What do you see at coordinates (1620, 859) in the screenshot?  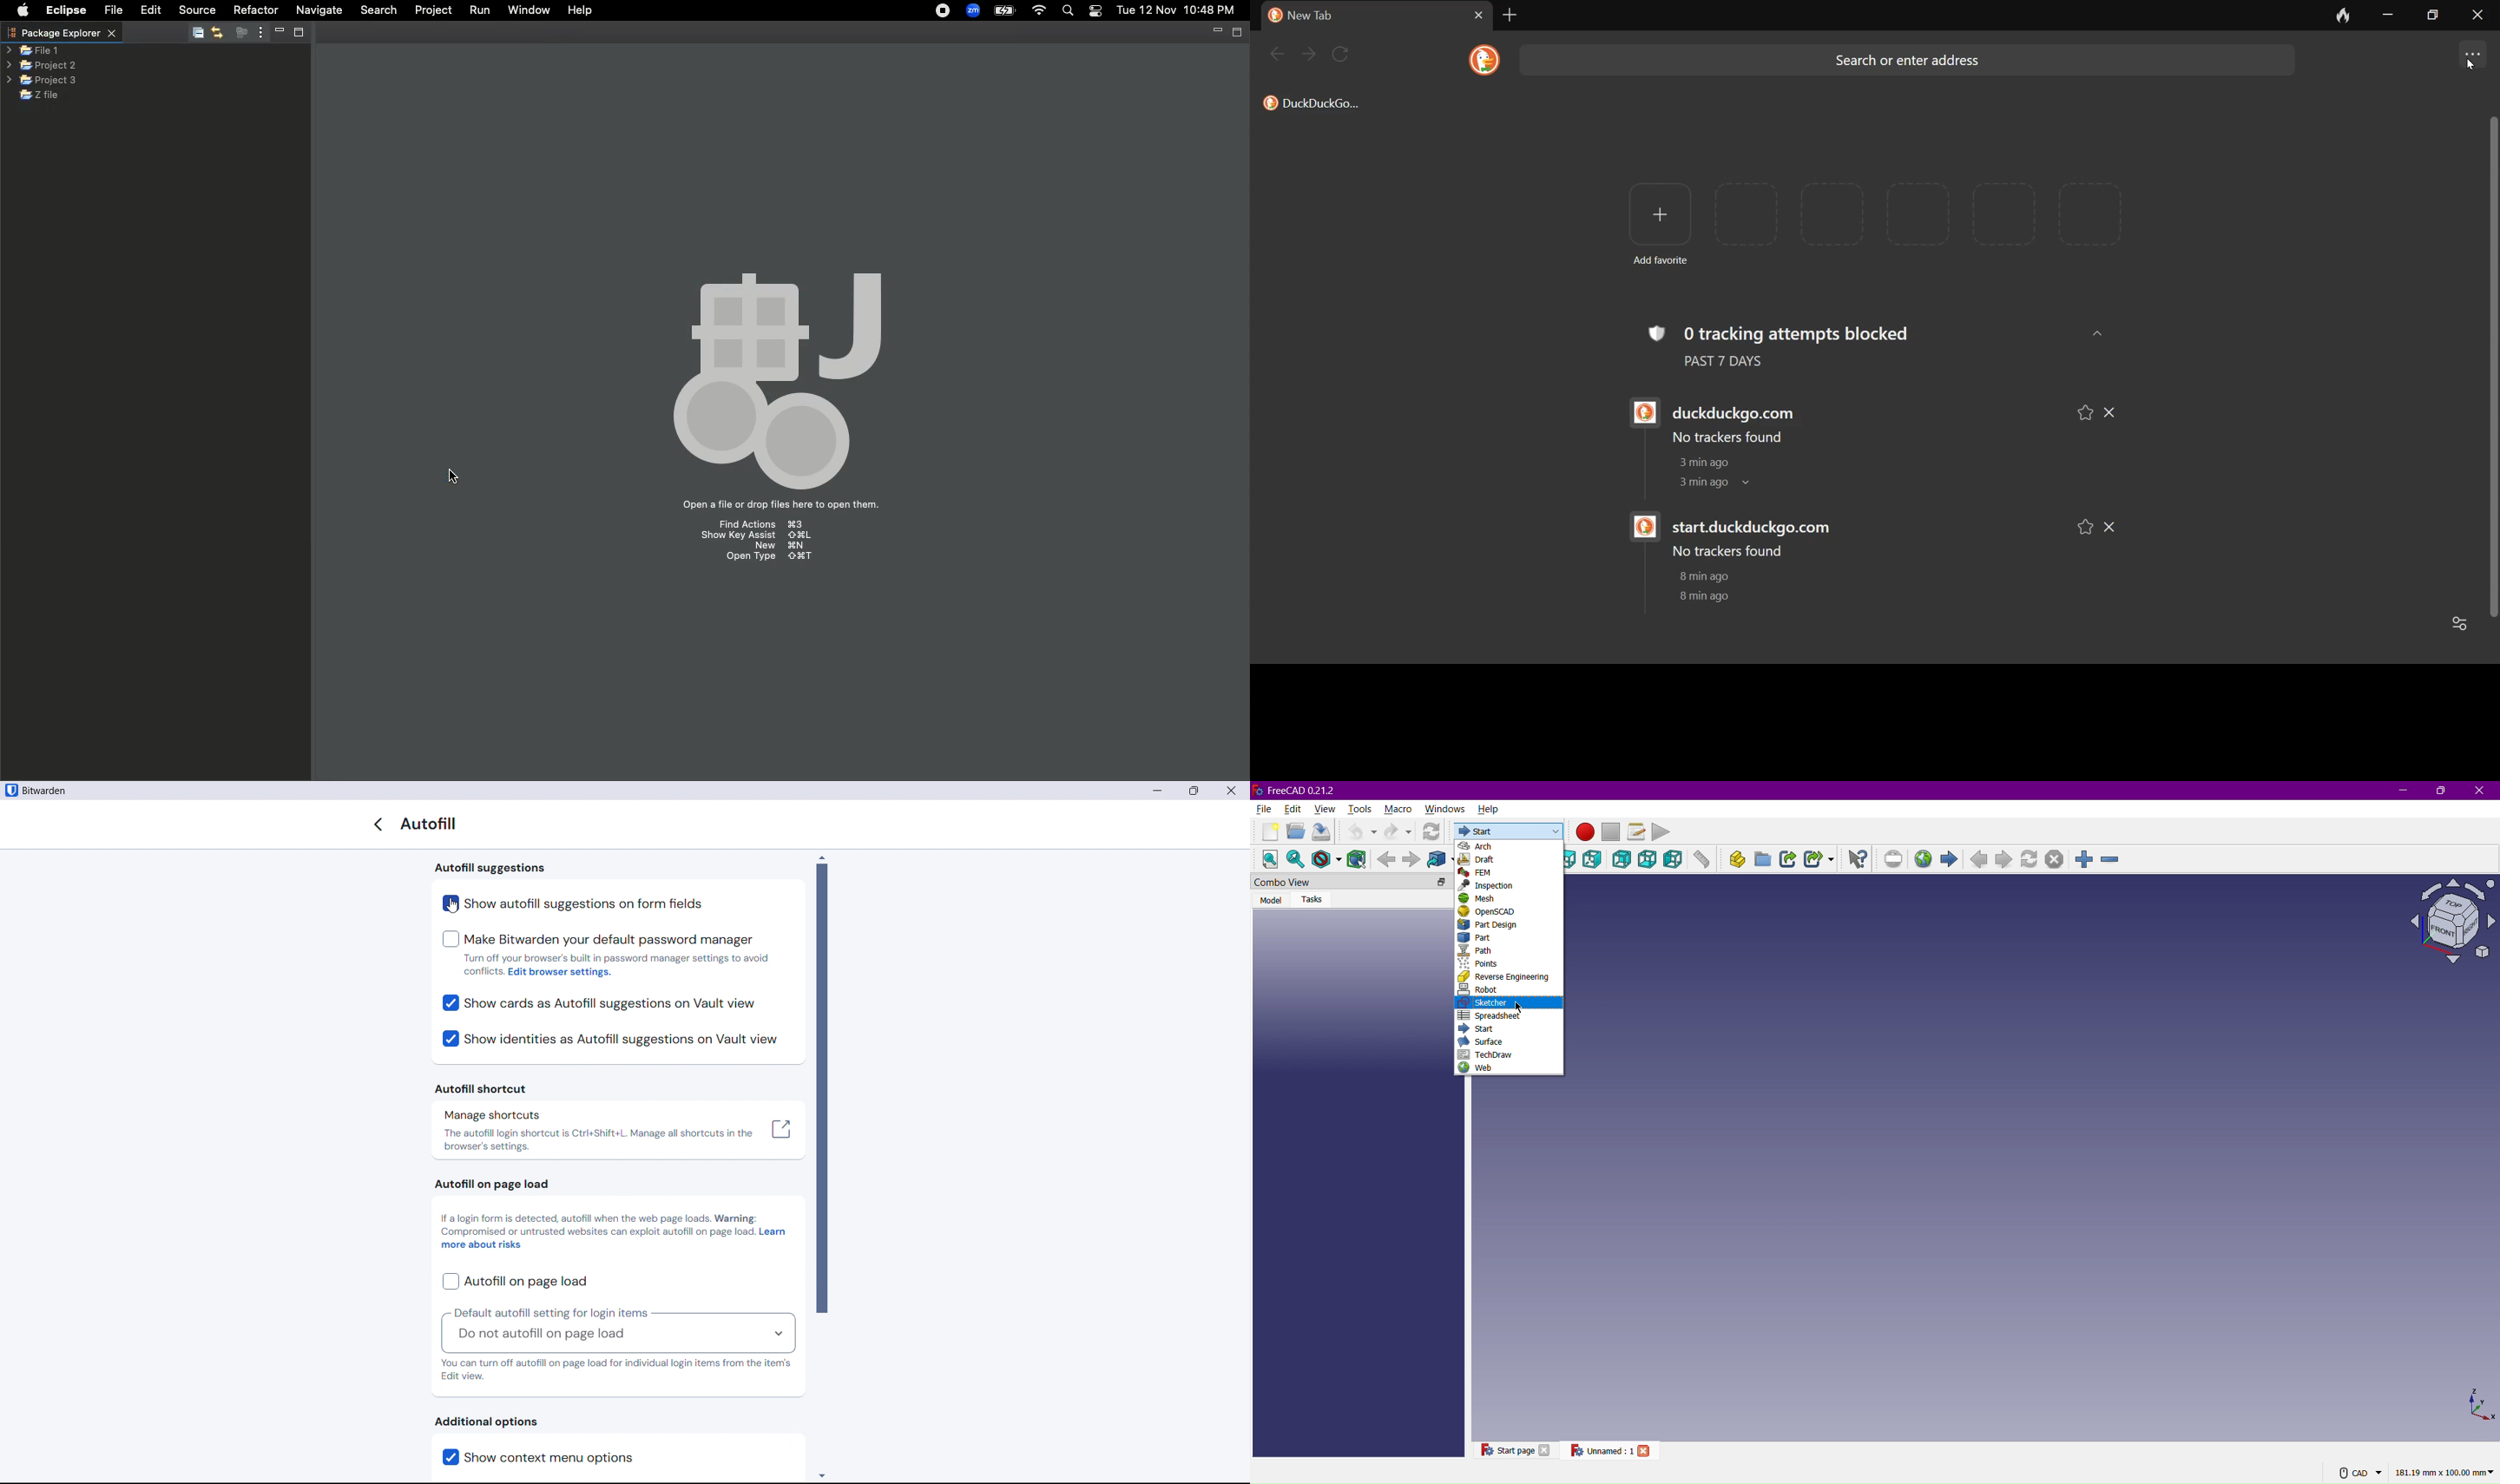 I see `Back` at bounding box center [1620, 859].